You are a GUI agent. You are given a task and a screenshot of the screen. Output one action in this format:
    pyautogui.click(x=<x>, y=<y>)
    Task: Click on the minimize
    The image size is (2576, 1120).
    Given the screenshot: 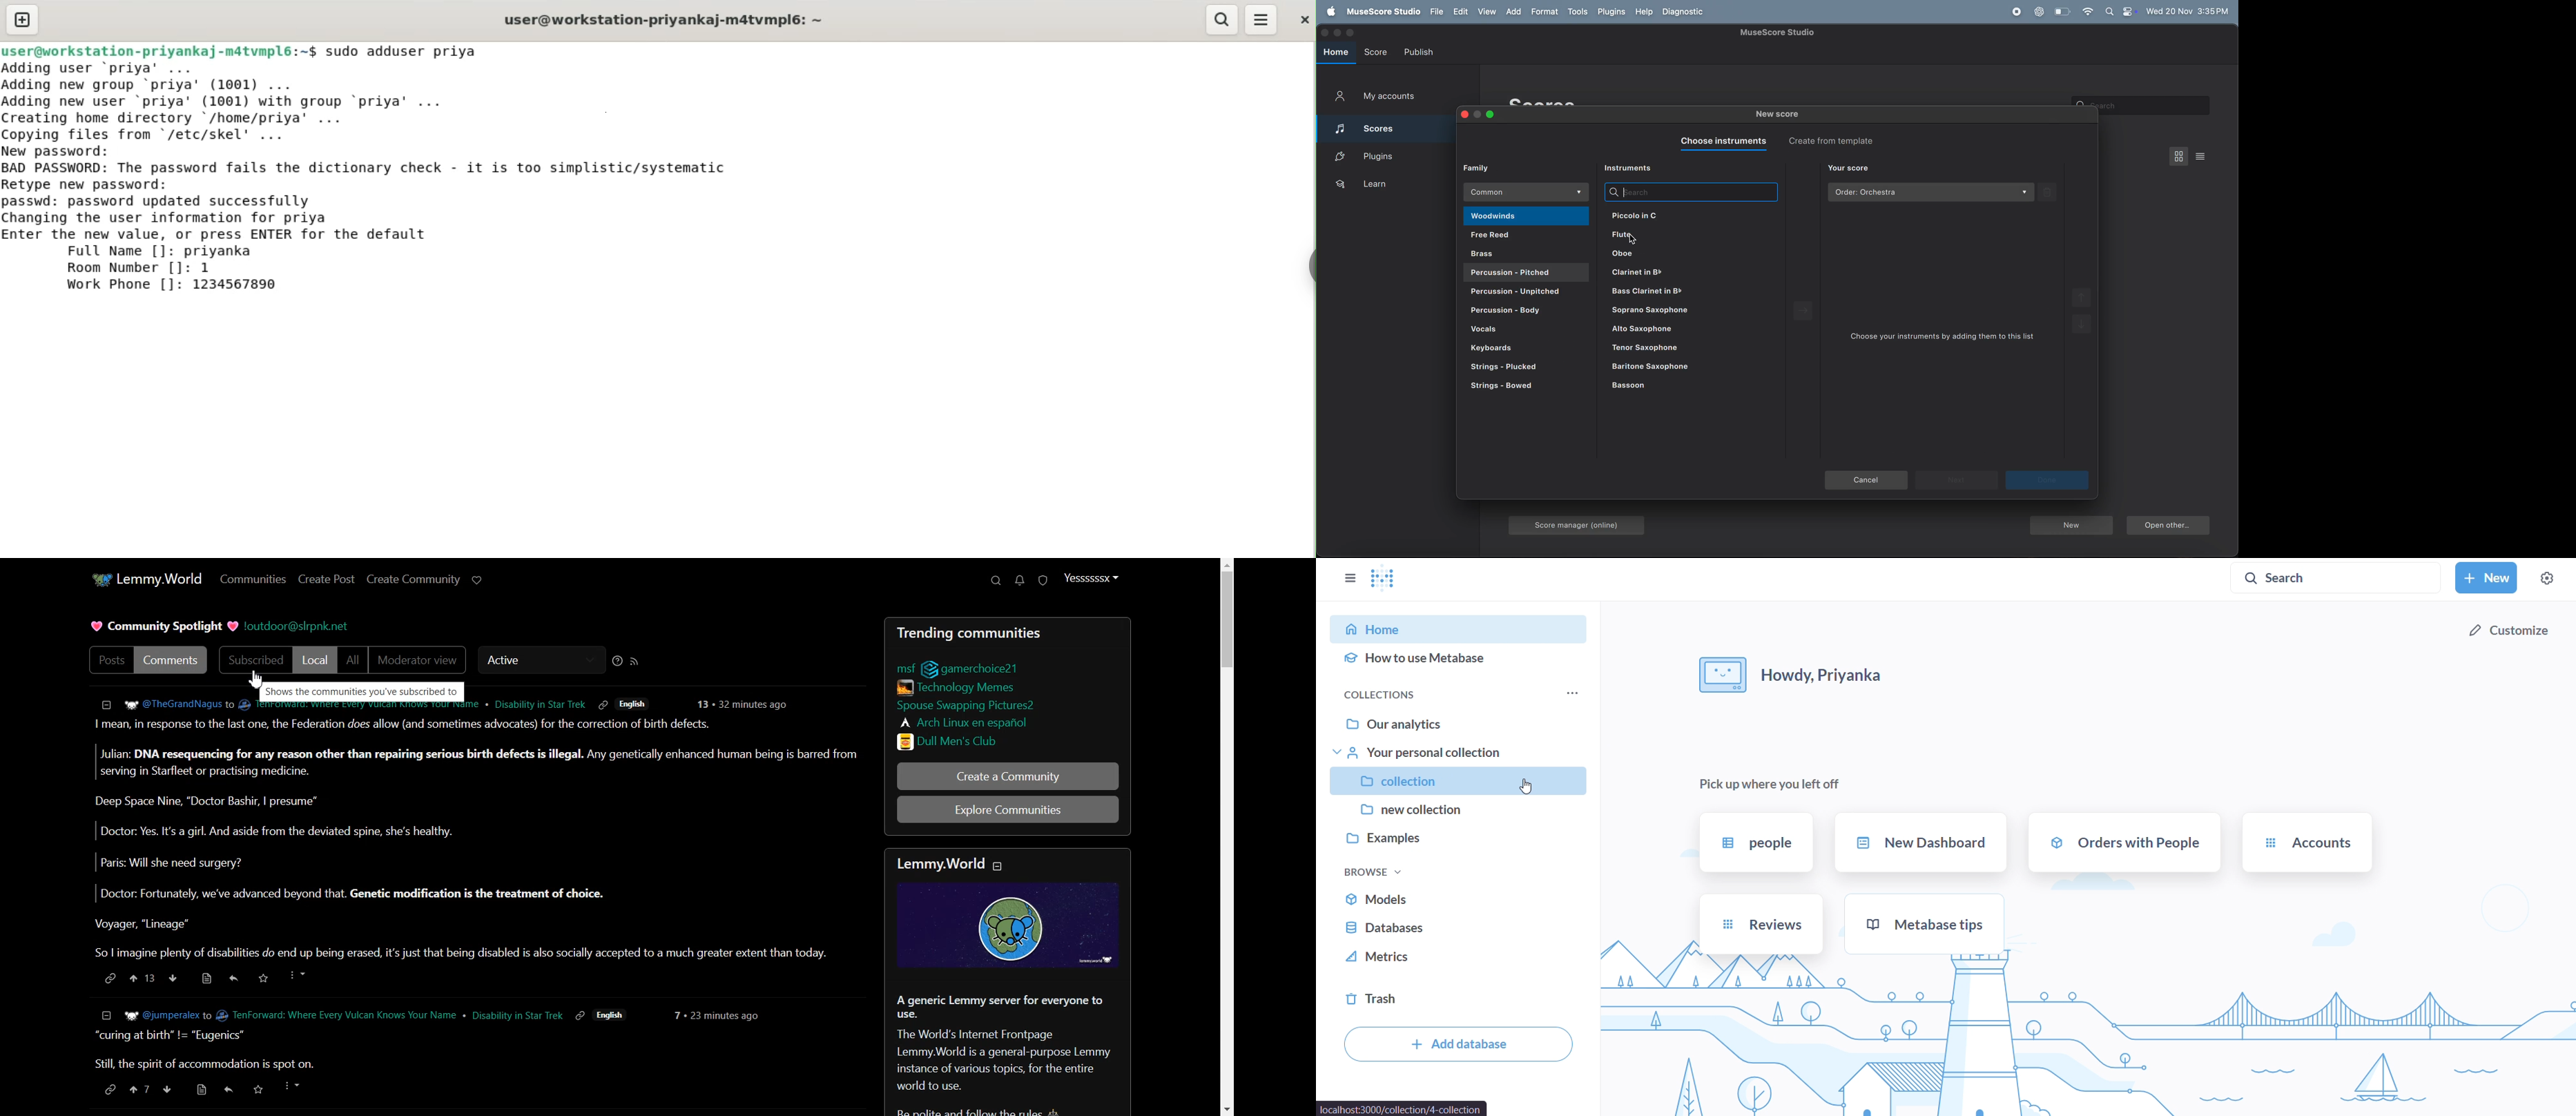 What is the action you would take?
    pyautogui.click(x=1478, y=115)
    